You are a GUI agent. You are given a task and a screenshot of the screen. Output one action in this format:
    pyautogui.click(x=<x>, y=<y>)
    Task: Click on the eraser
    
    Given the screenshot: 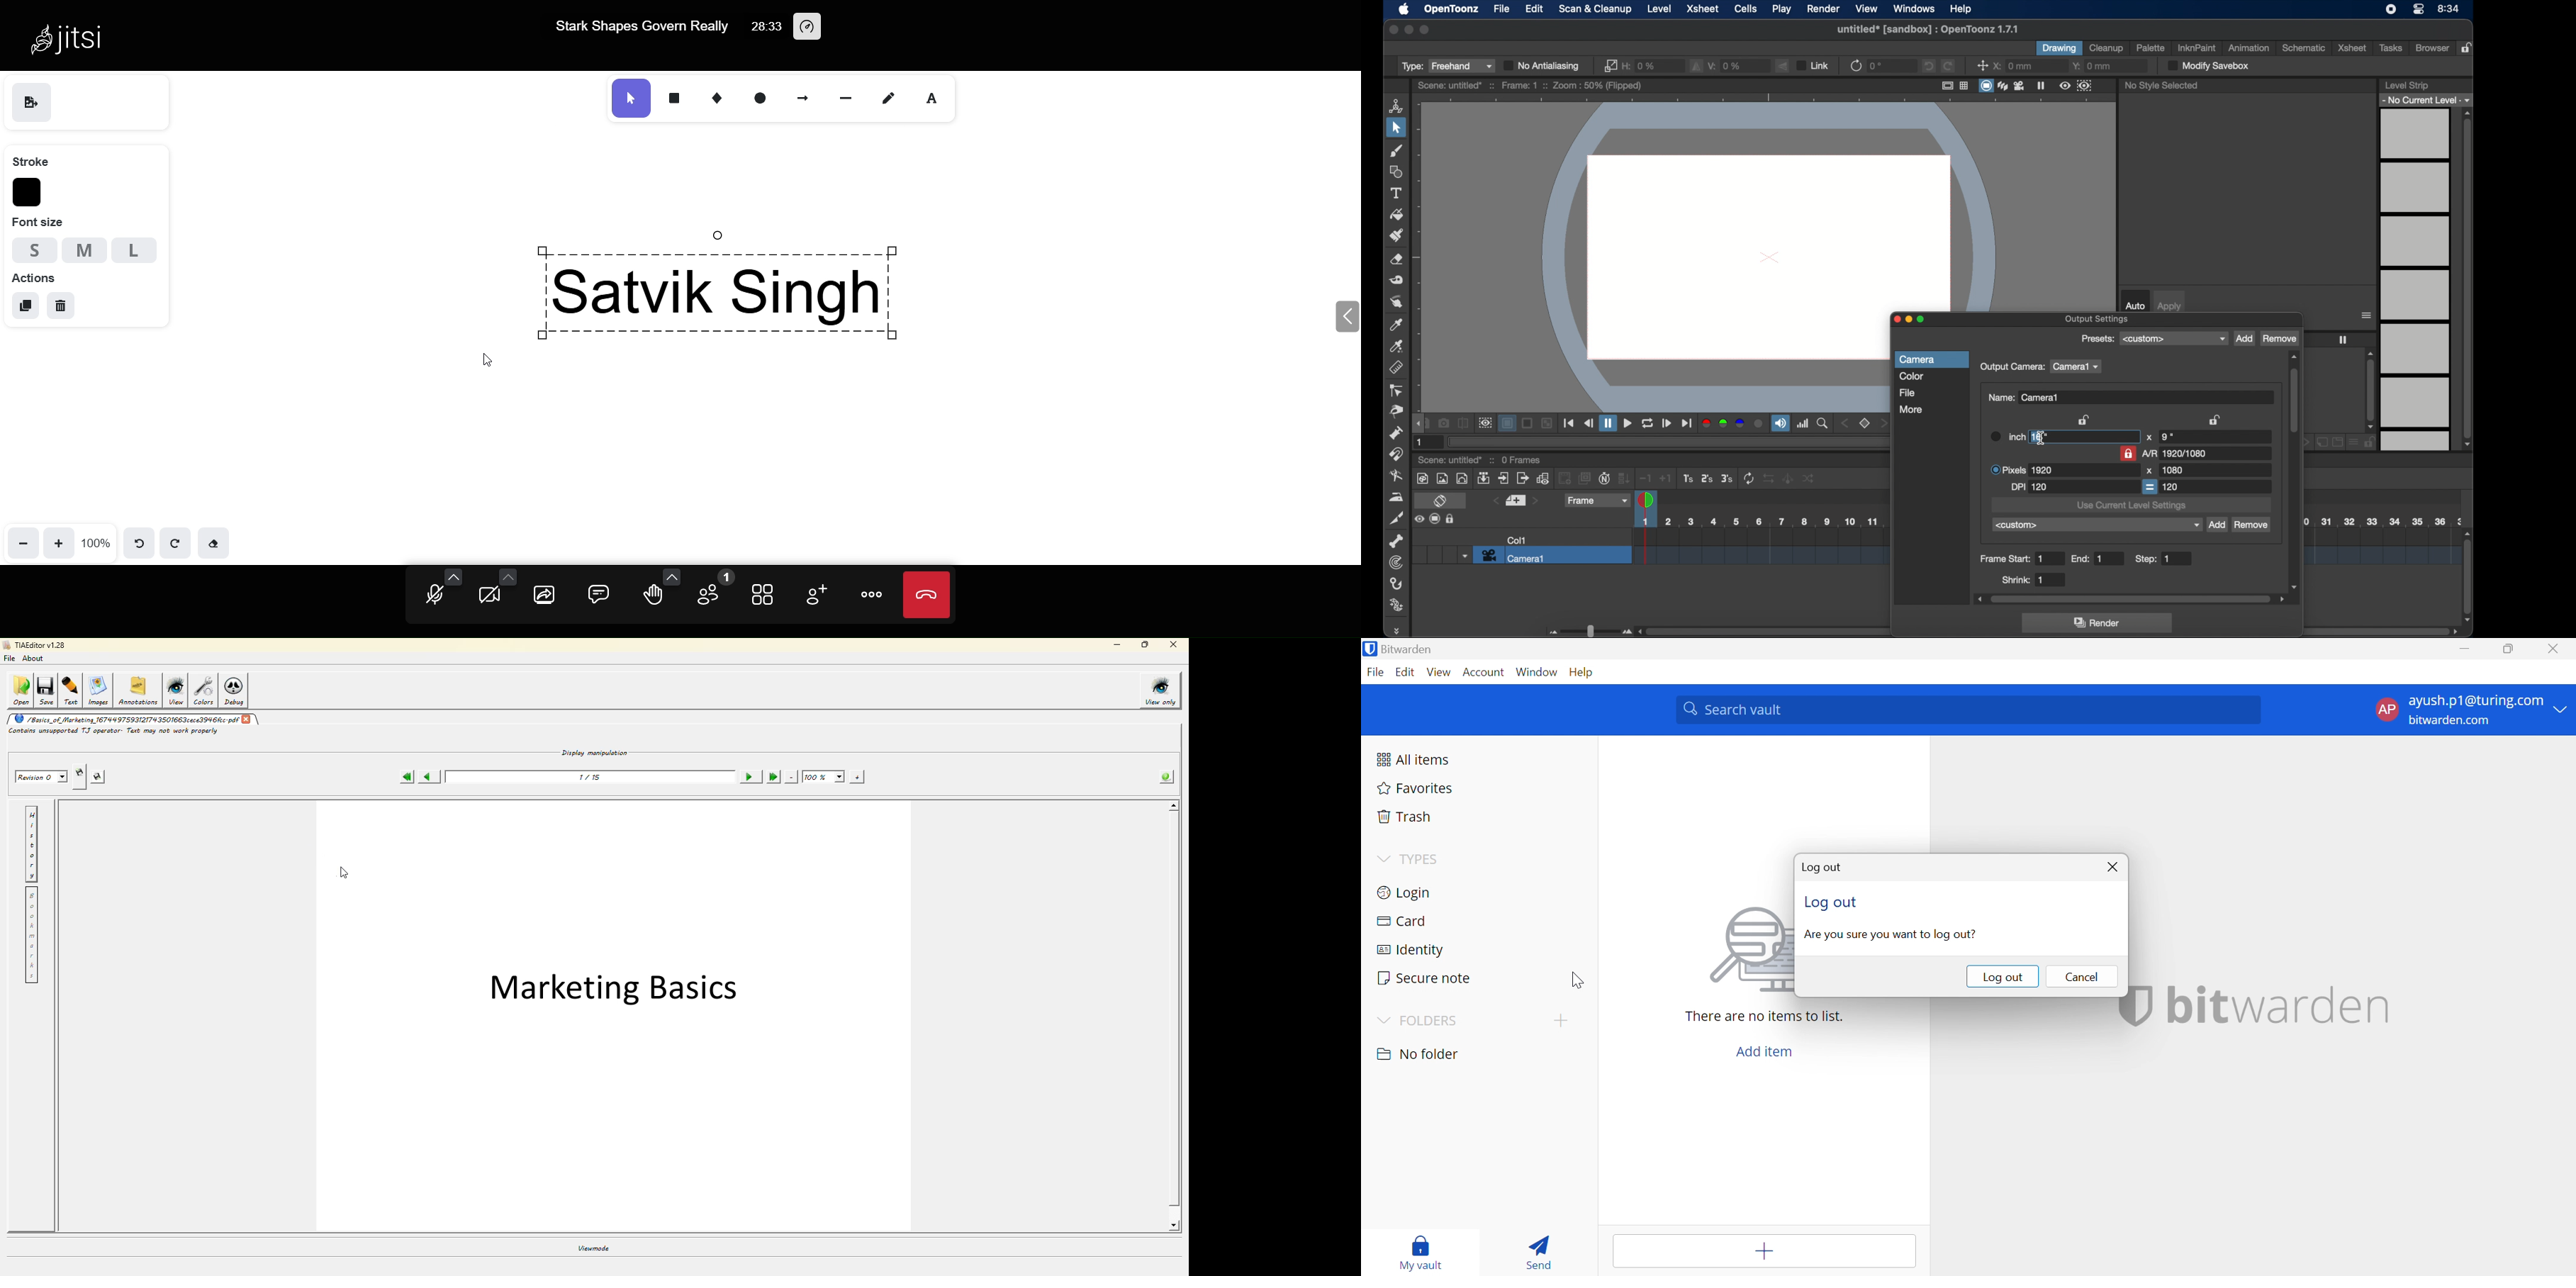 What is the action you would take?
    pyautogui.click(x=213, y=542)
    